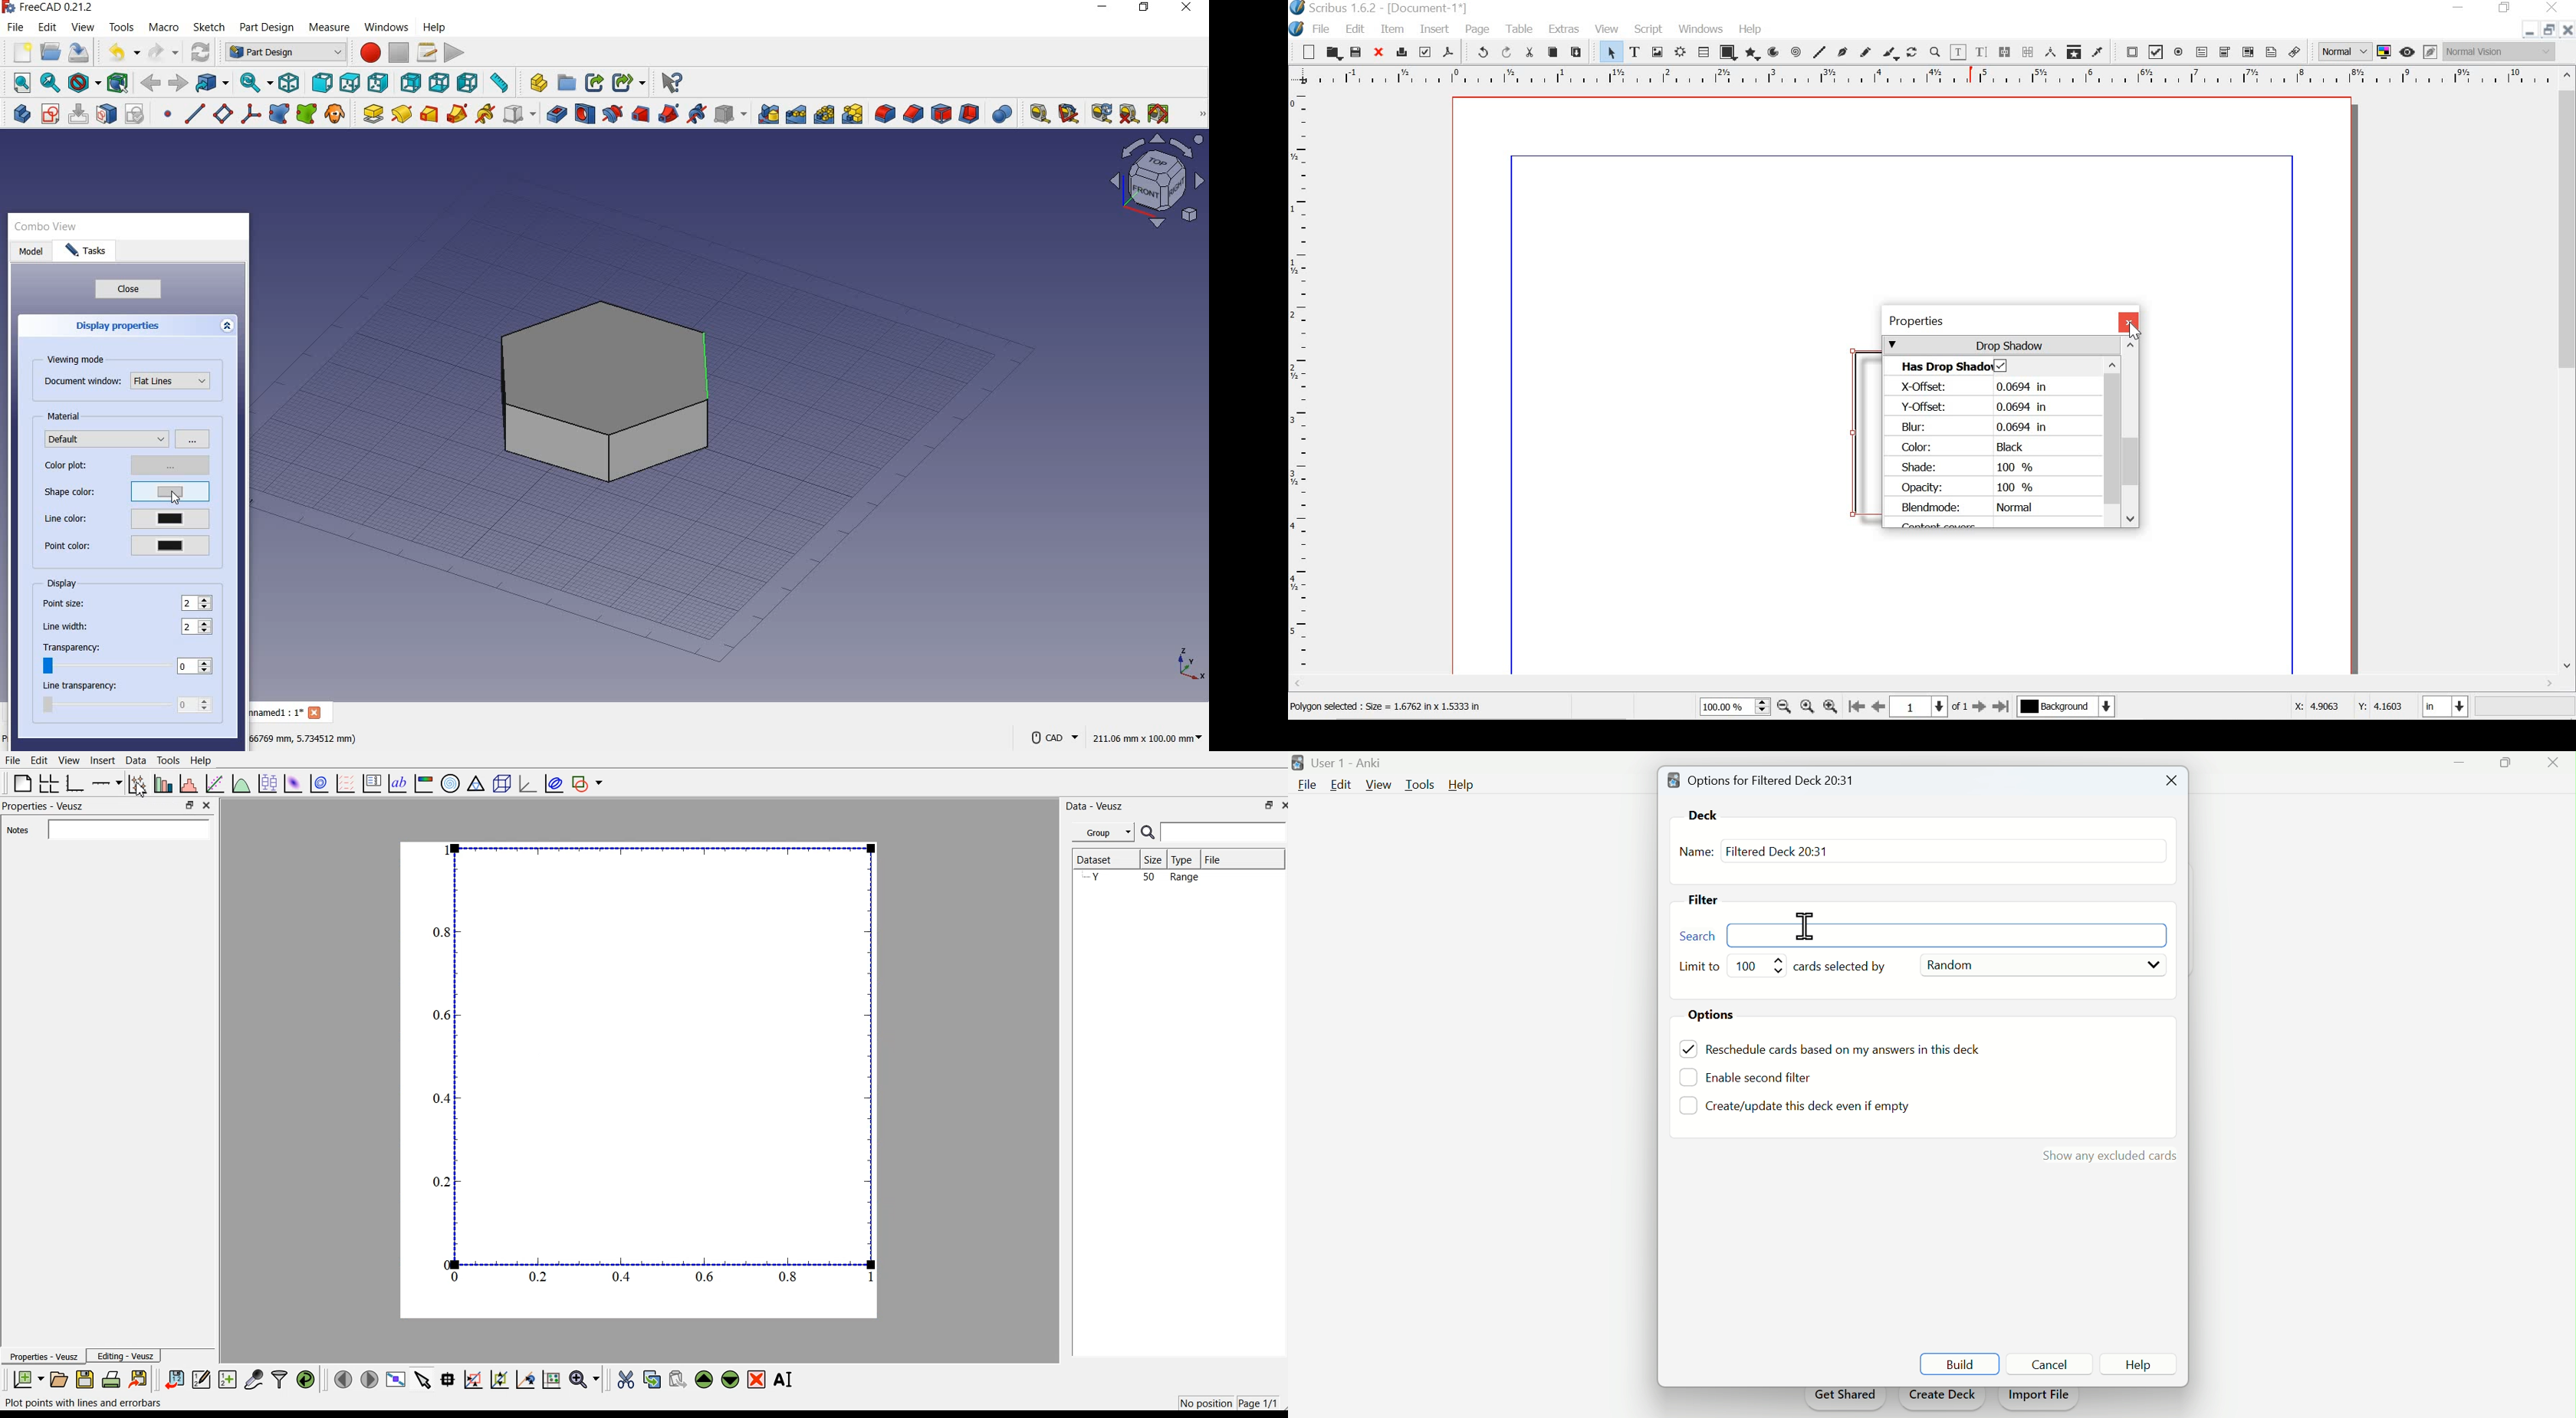 The height and width of the screenshot is (1428, 2576). I want to click on freehand line, so click(1867, 52).